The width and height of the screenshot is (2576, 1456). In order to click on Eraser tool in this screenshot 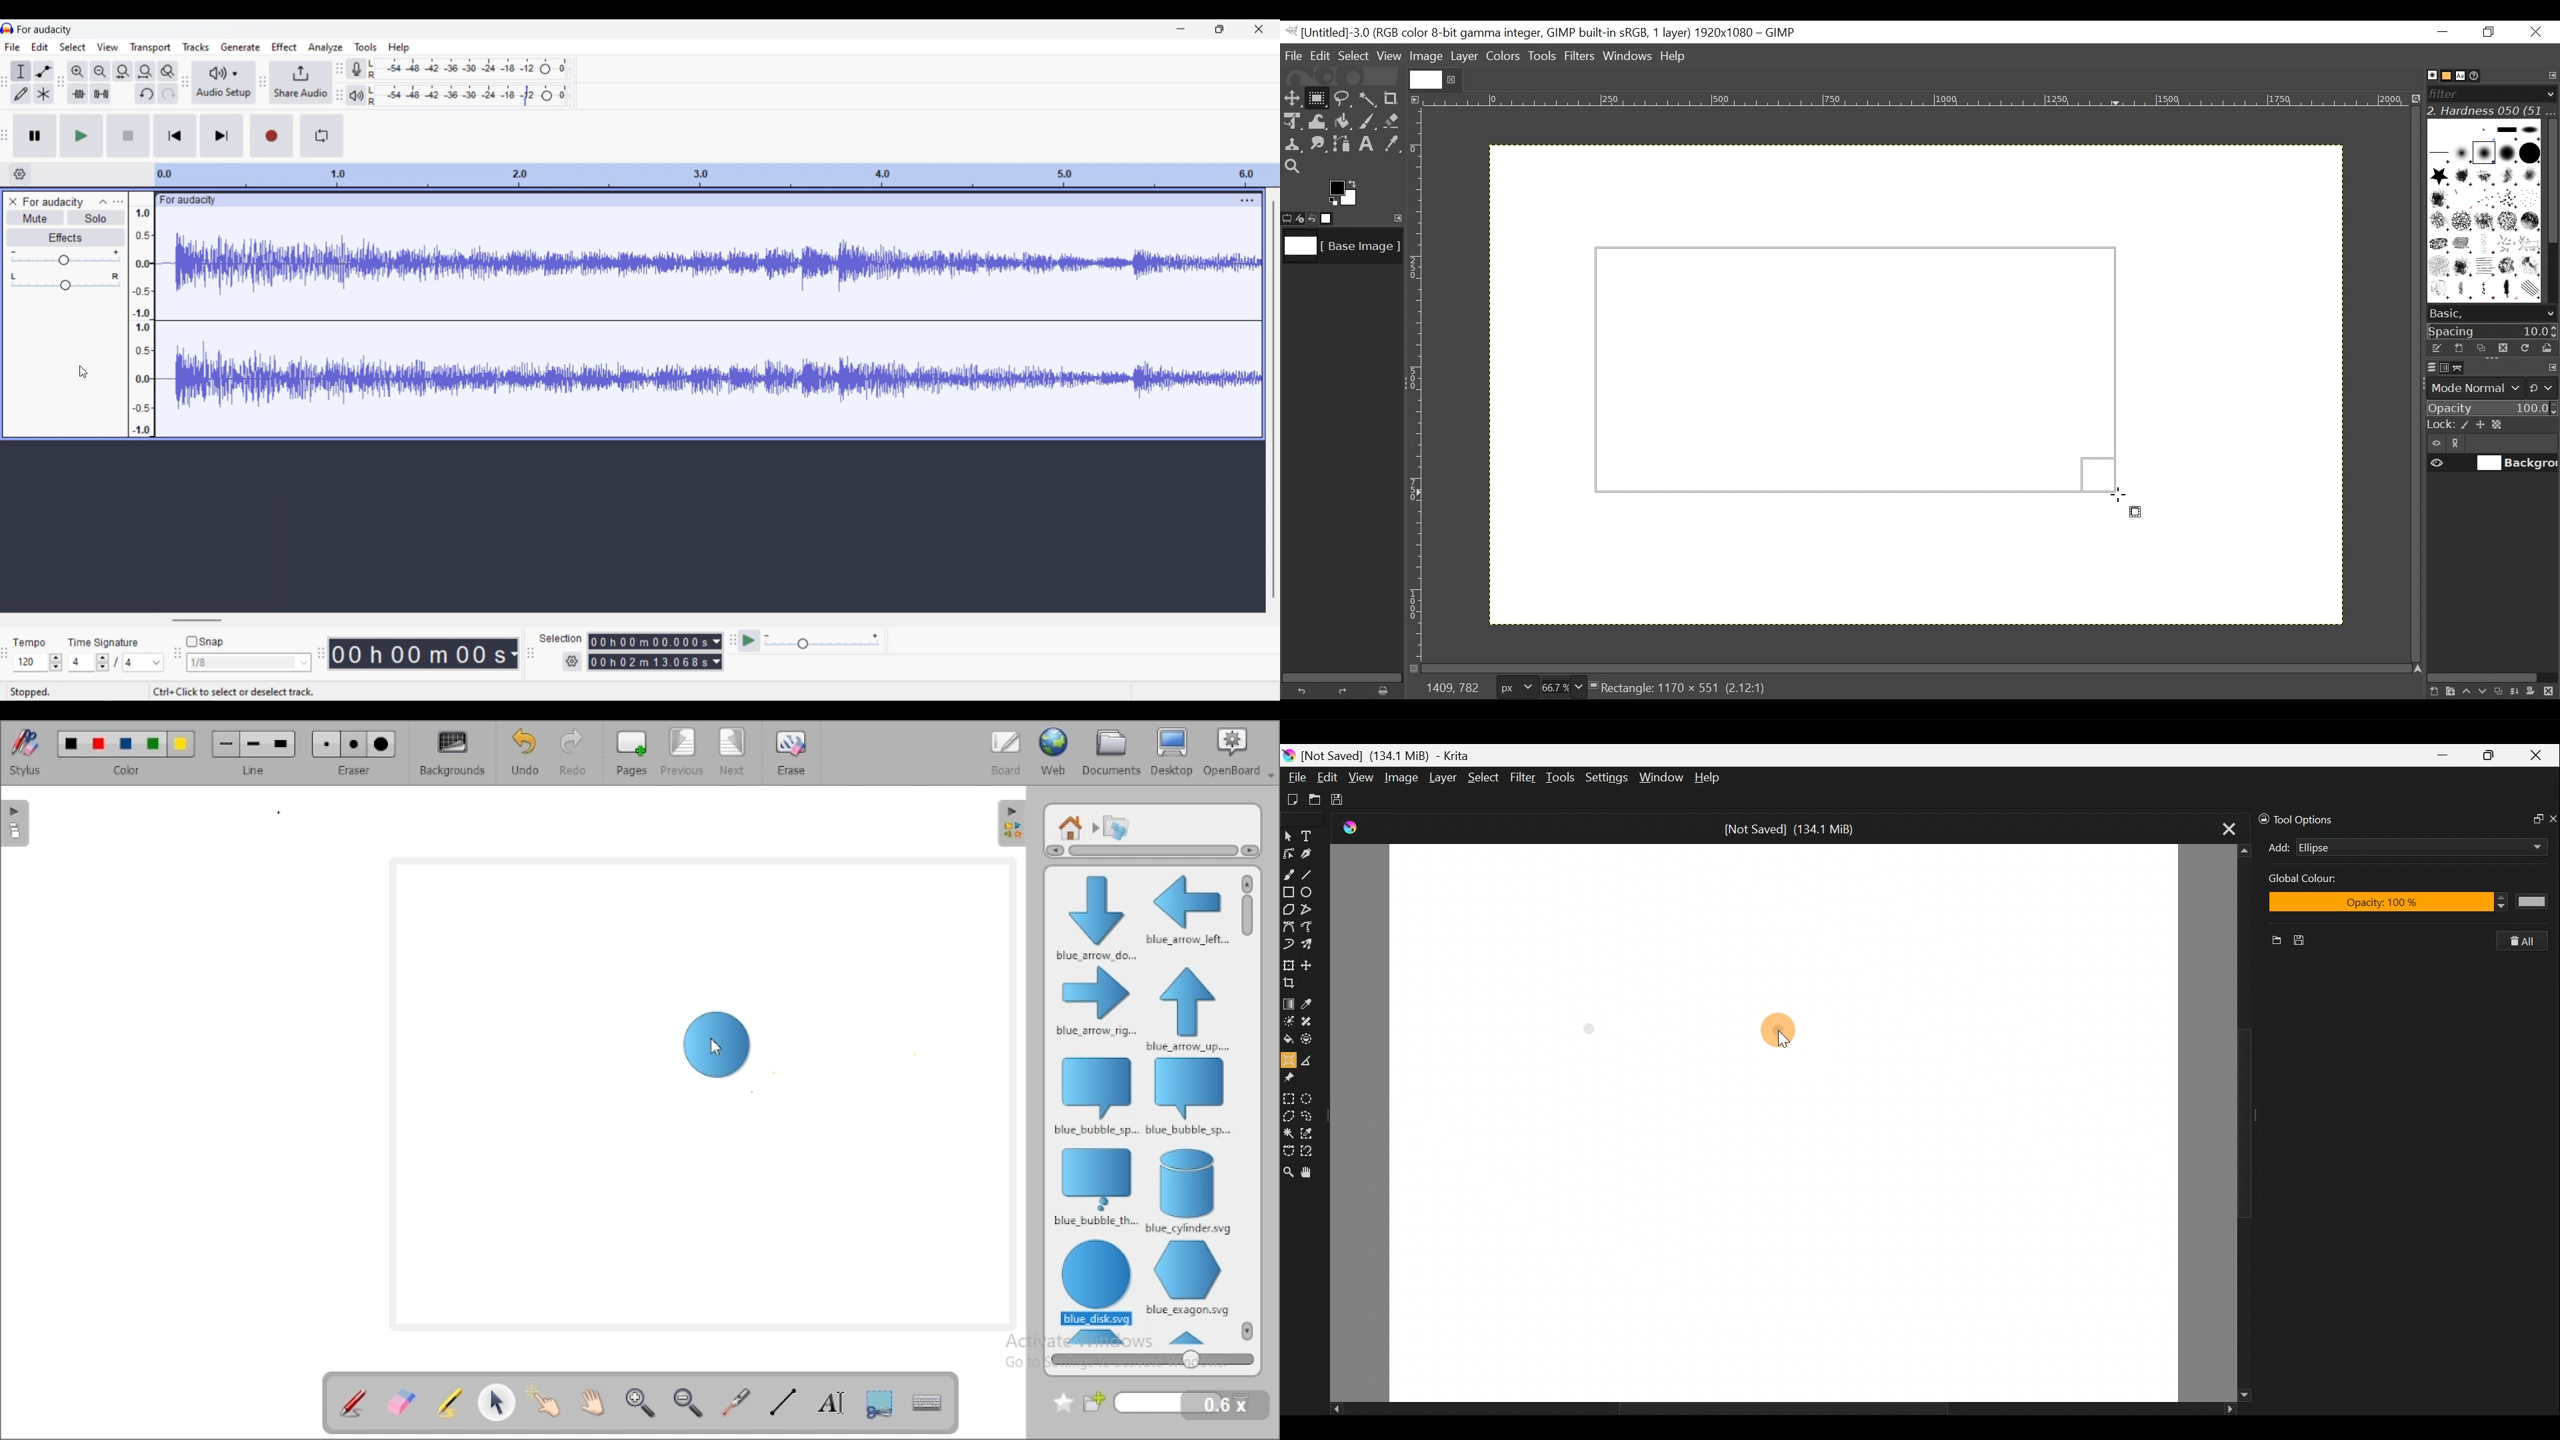, I will do `click(1393, 122)`.